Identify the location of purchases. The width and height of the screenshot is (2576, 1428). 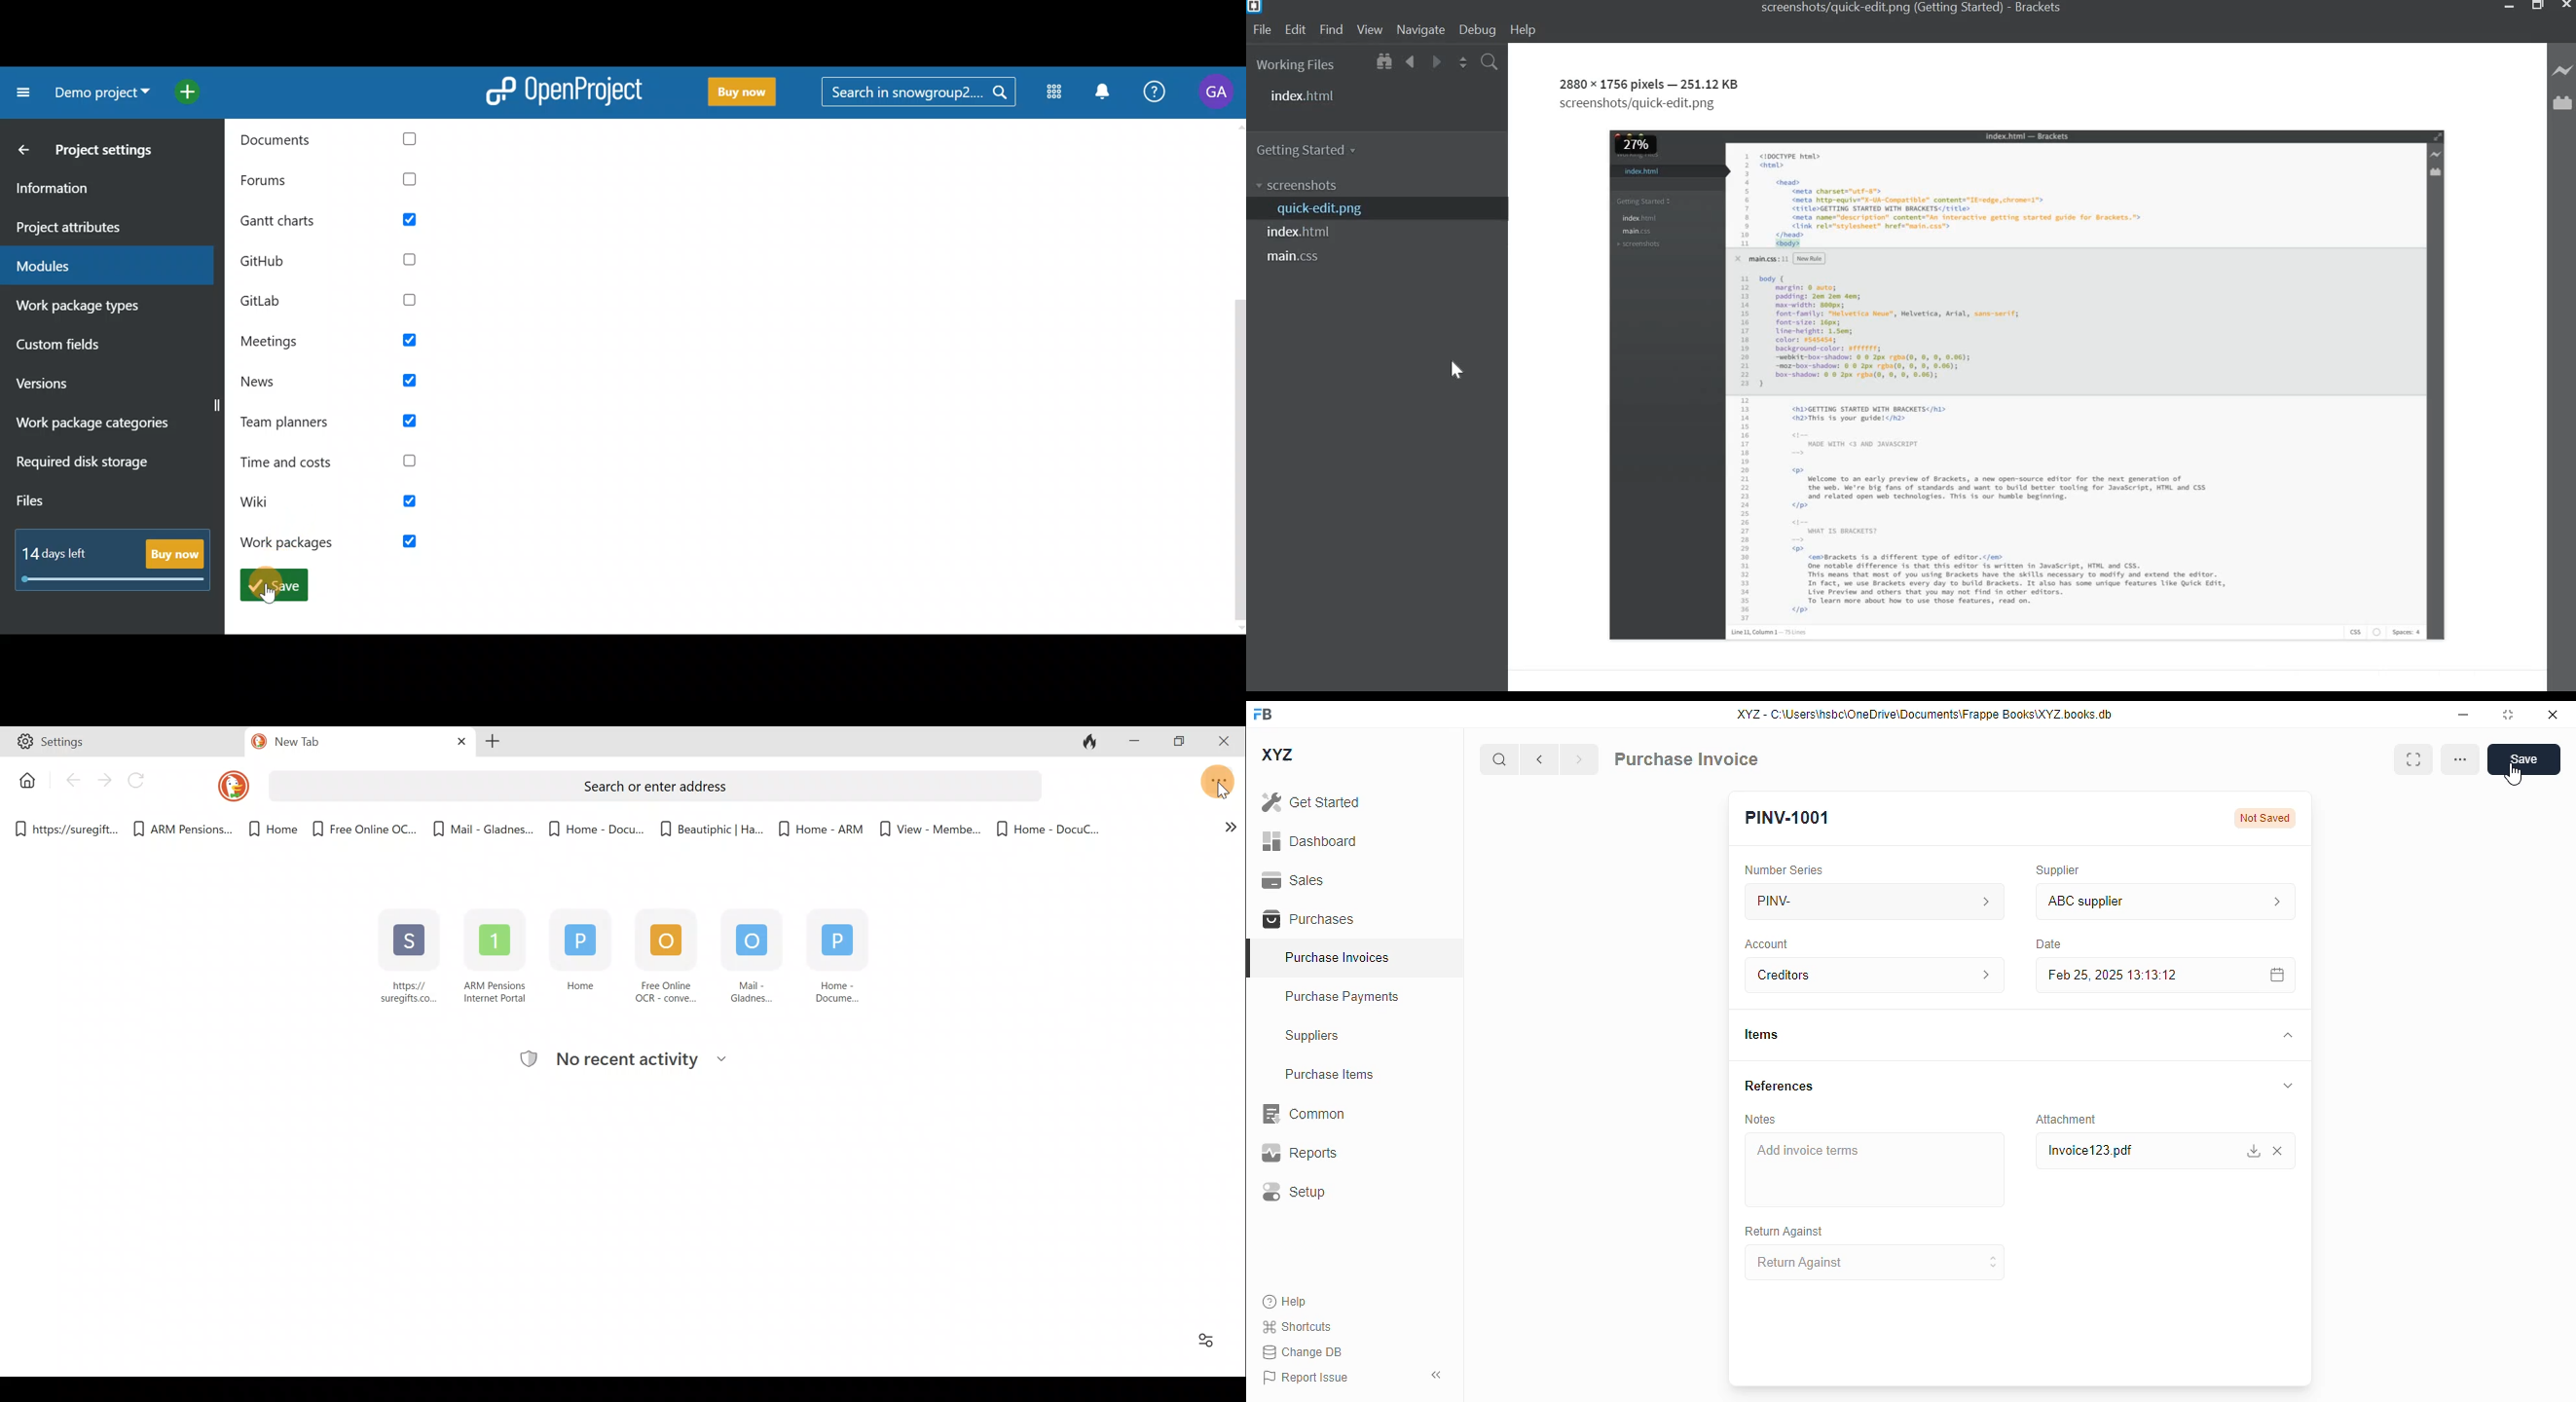
(1308, 919).